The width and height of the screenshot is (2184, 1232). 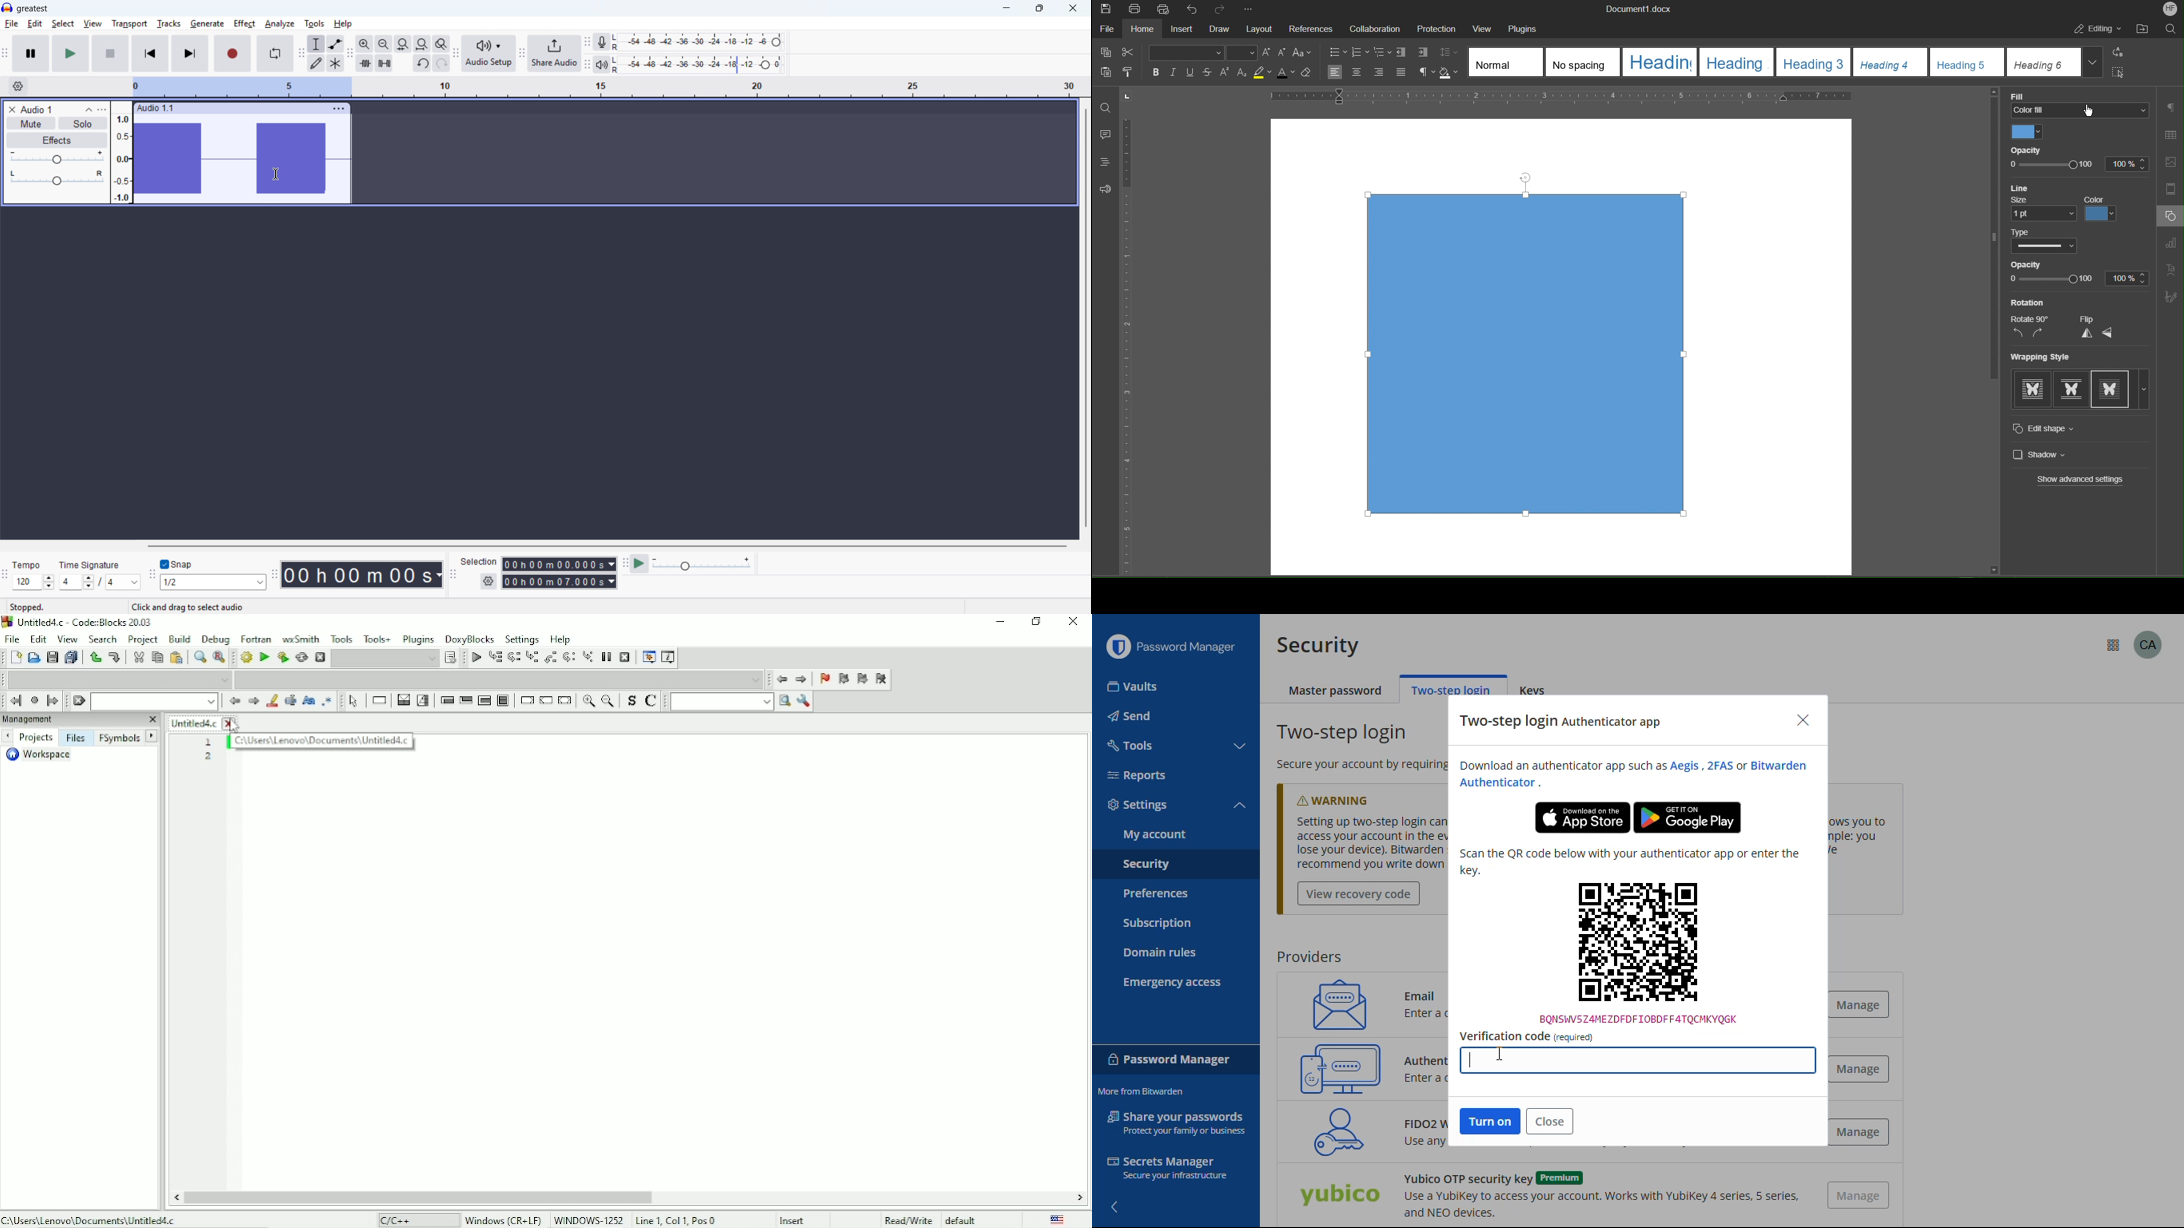 What do you see at coordinates (2034, 231) in the screenshot?
I see `Color picker` at bounding box center [2034, 231].